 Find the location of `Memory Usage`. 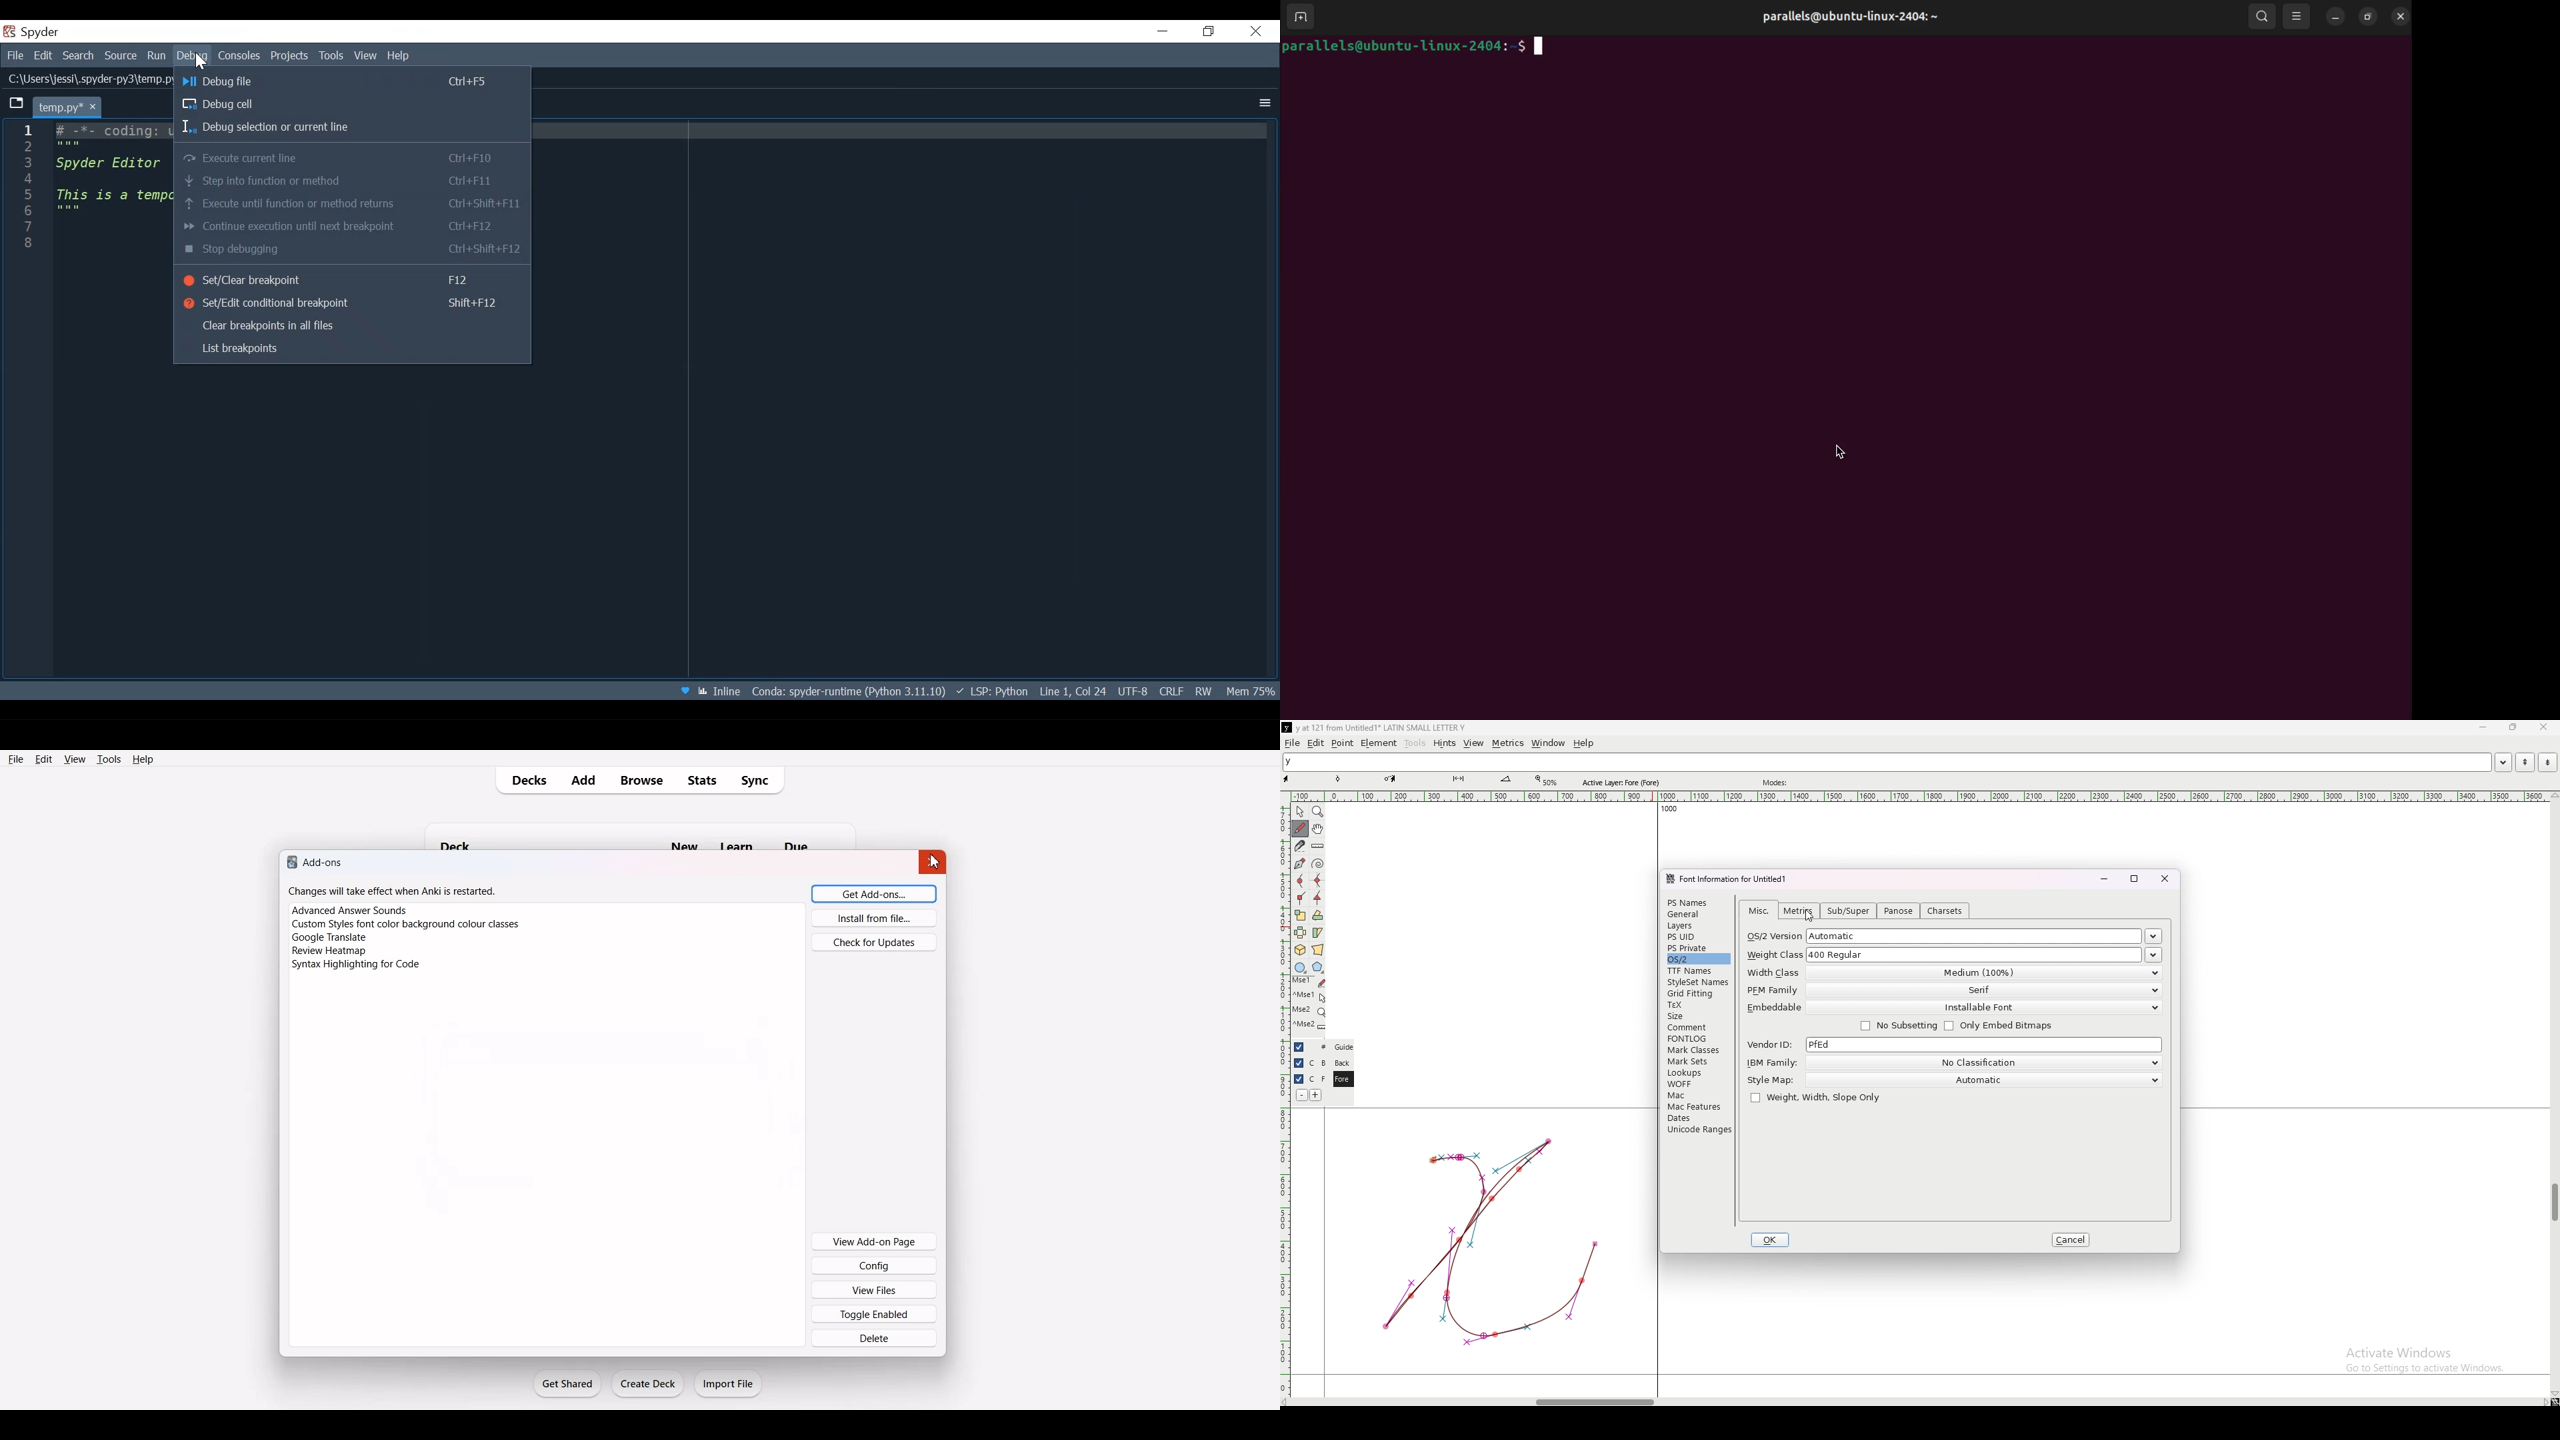

Memory Usage is located at coordinates (1251, 691).